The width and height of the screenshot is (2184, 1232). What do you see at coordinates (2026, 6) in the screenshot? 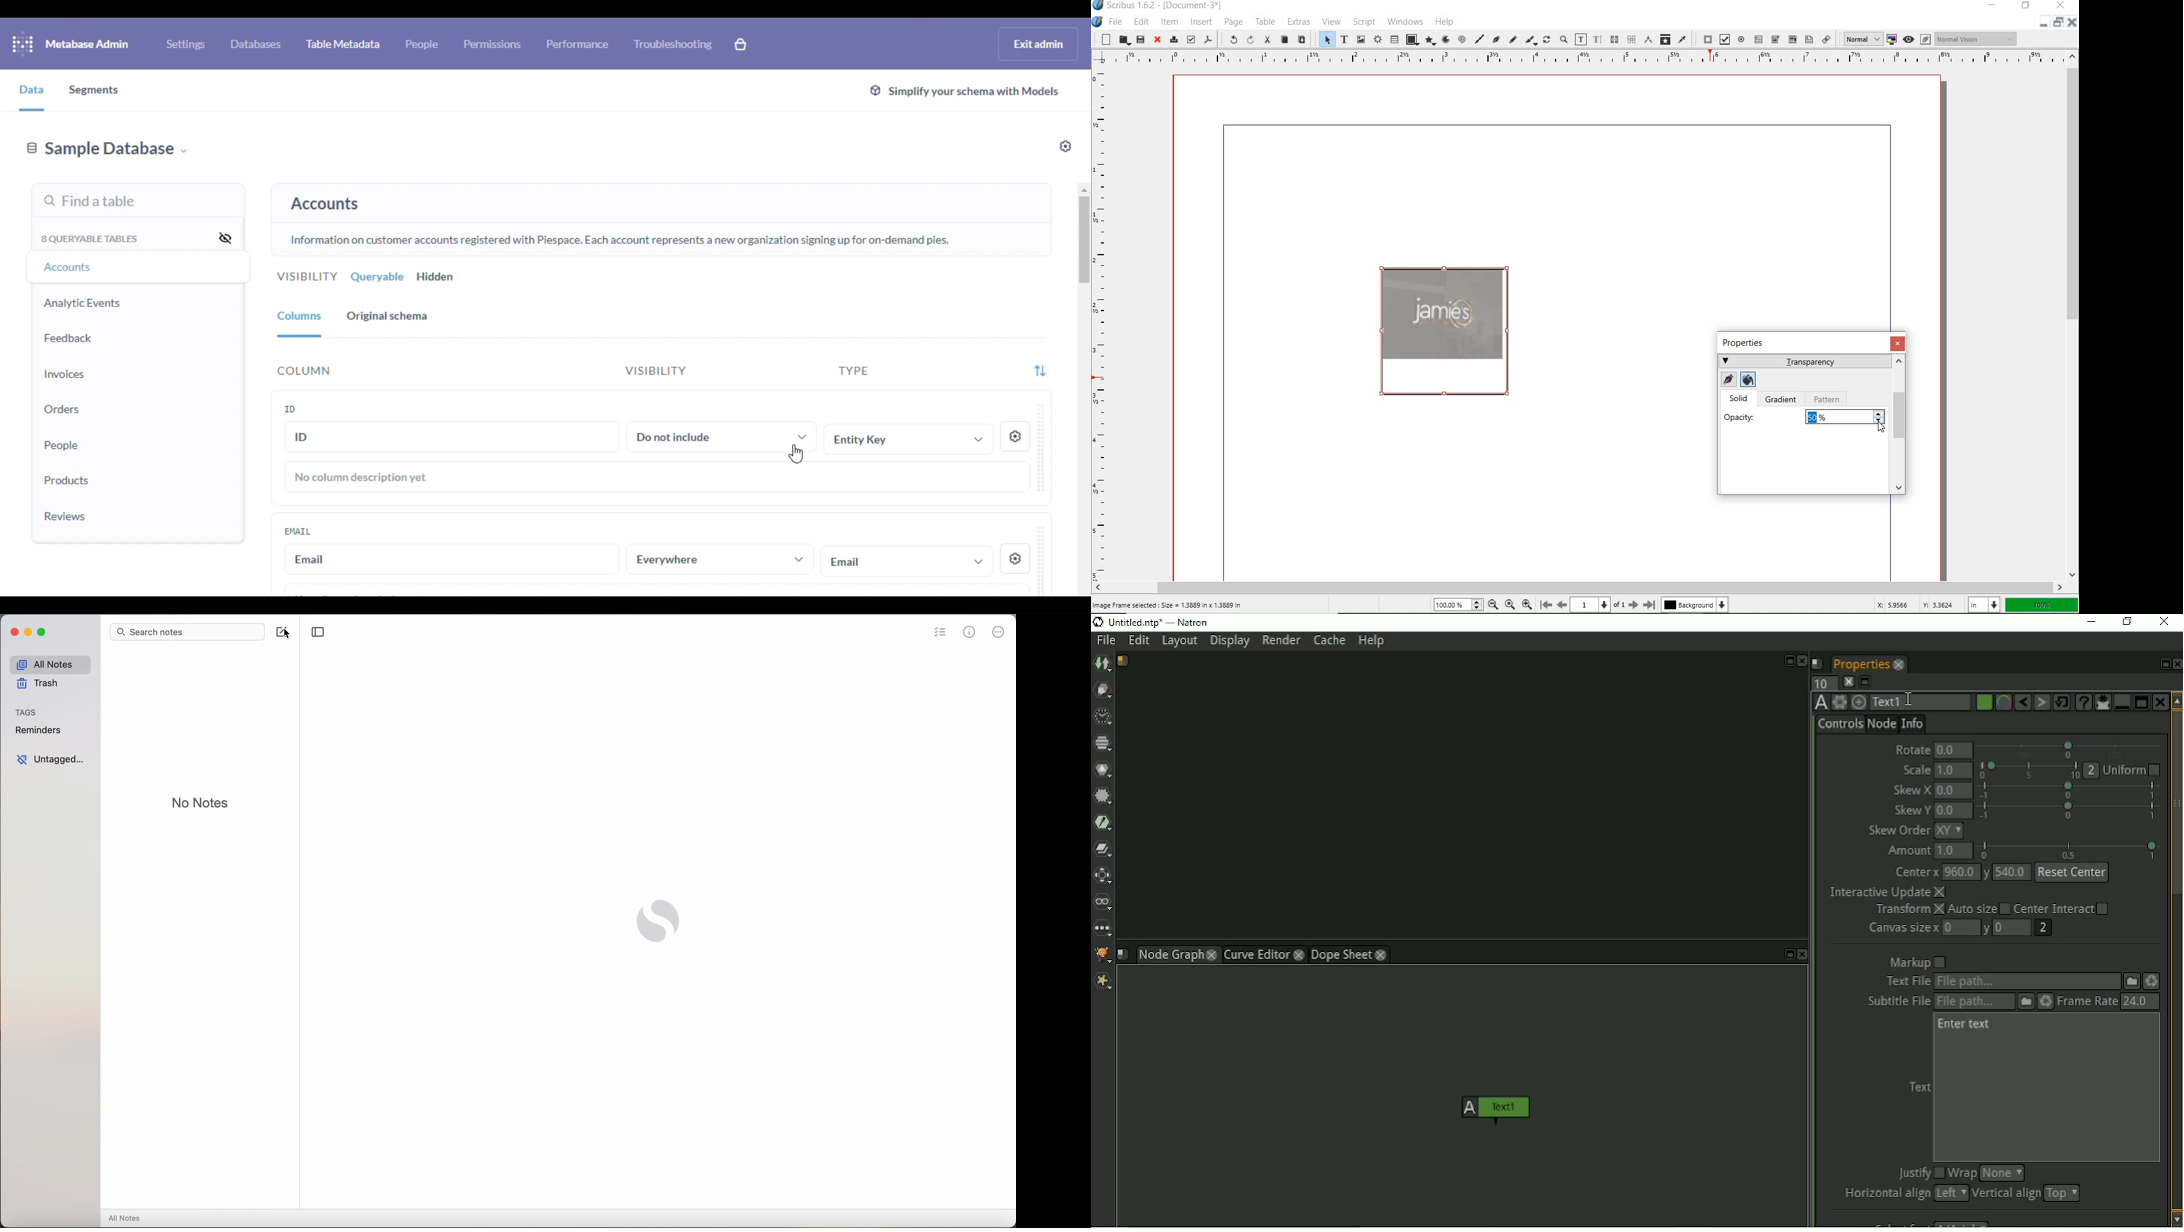
I see `RESTORE` at bounding box center [2026, 6].